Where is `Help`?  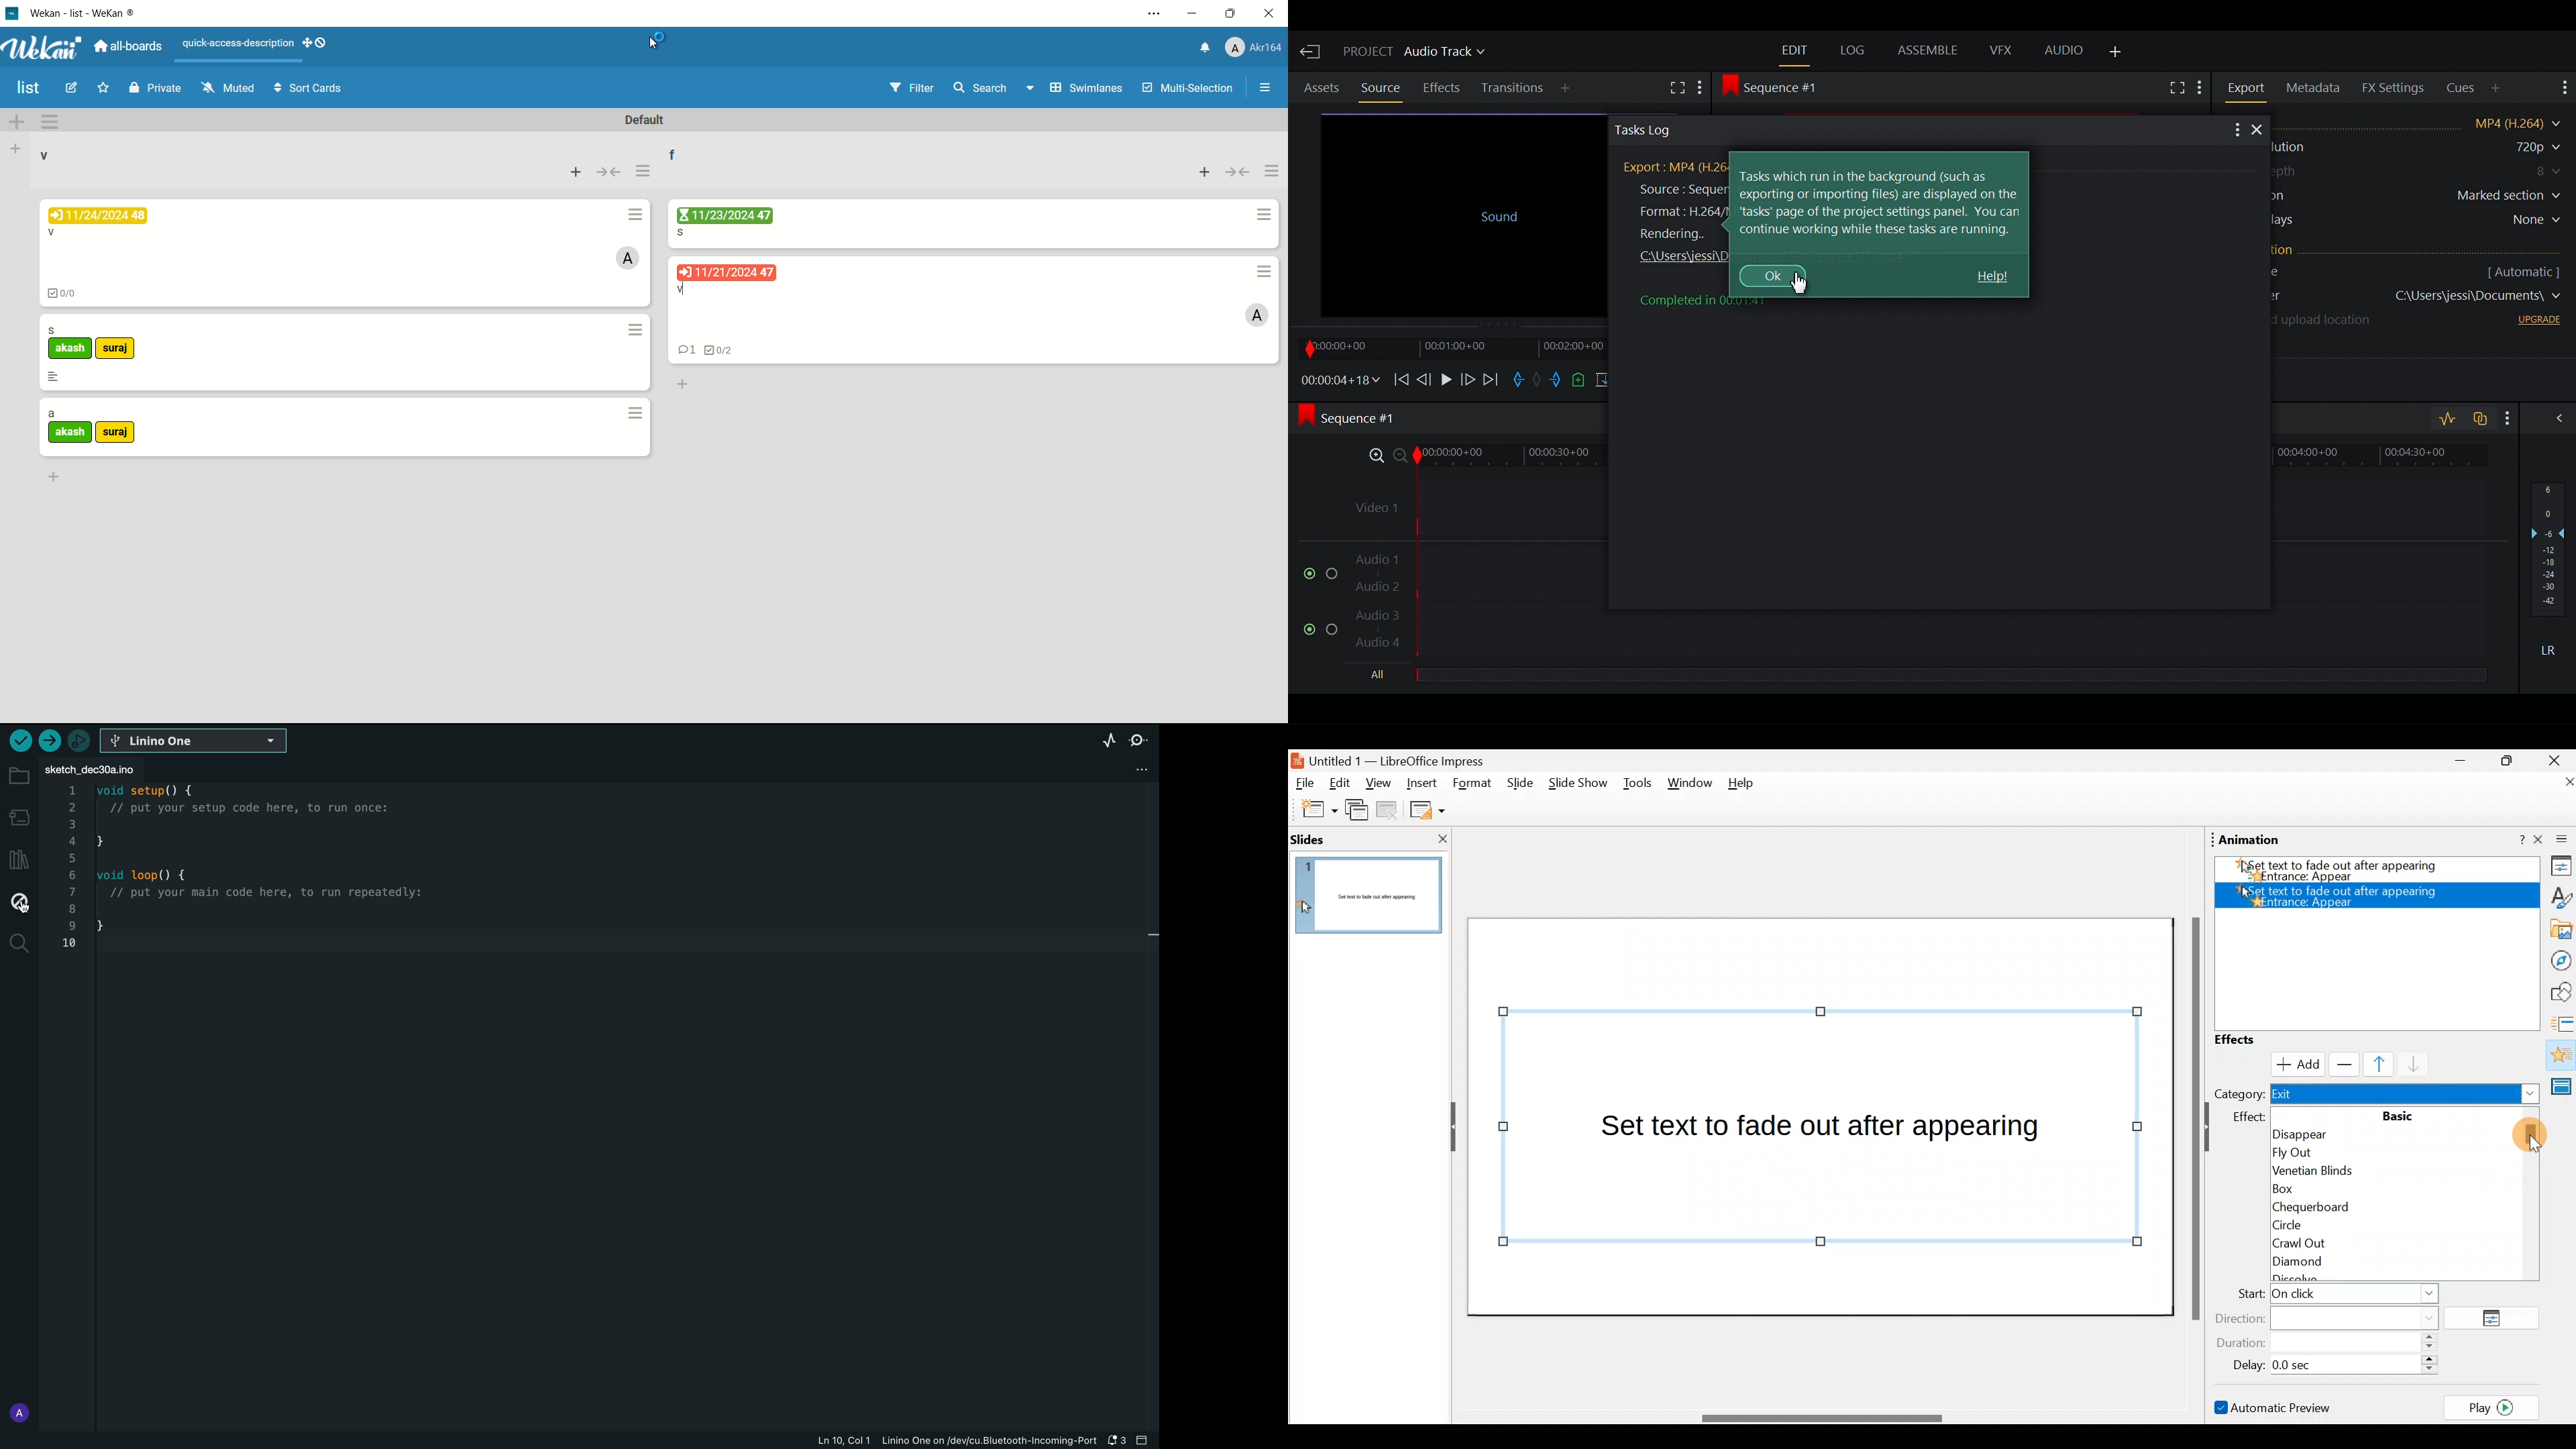
Help is located at coordinates (1992, 278).